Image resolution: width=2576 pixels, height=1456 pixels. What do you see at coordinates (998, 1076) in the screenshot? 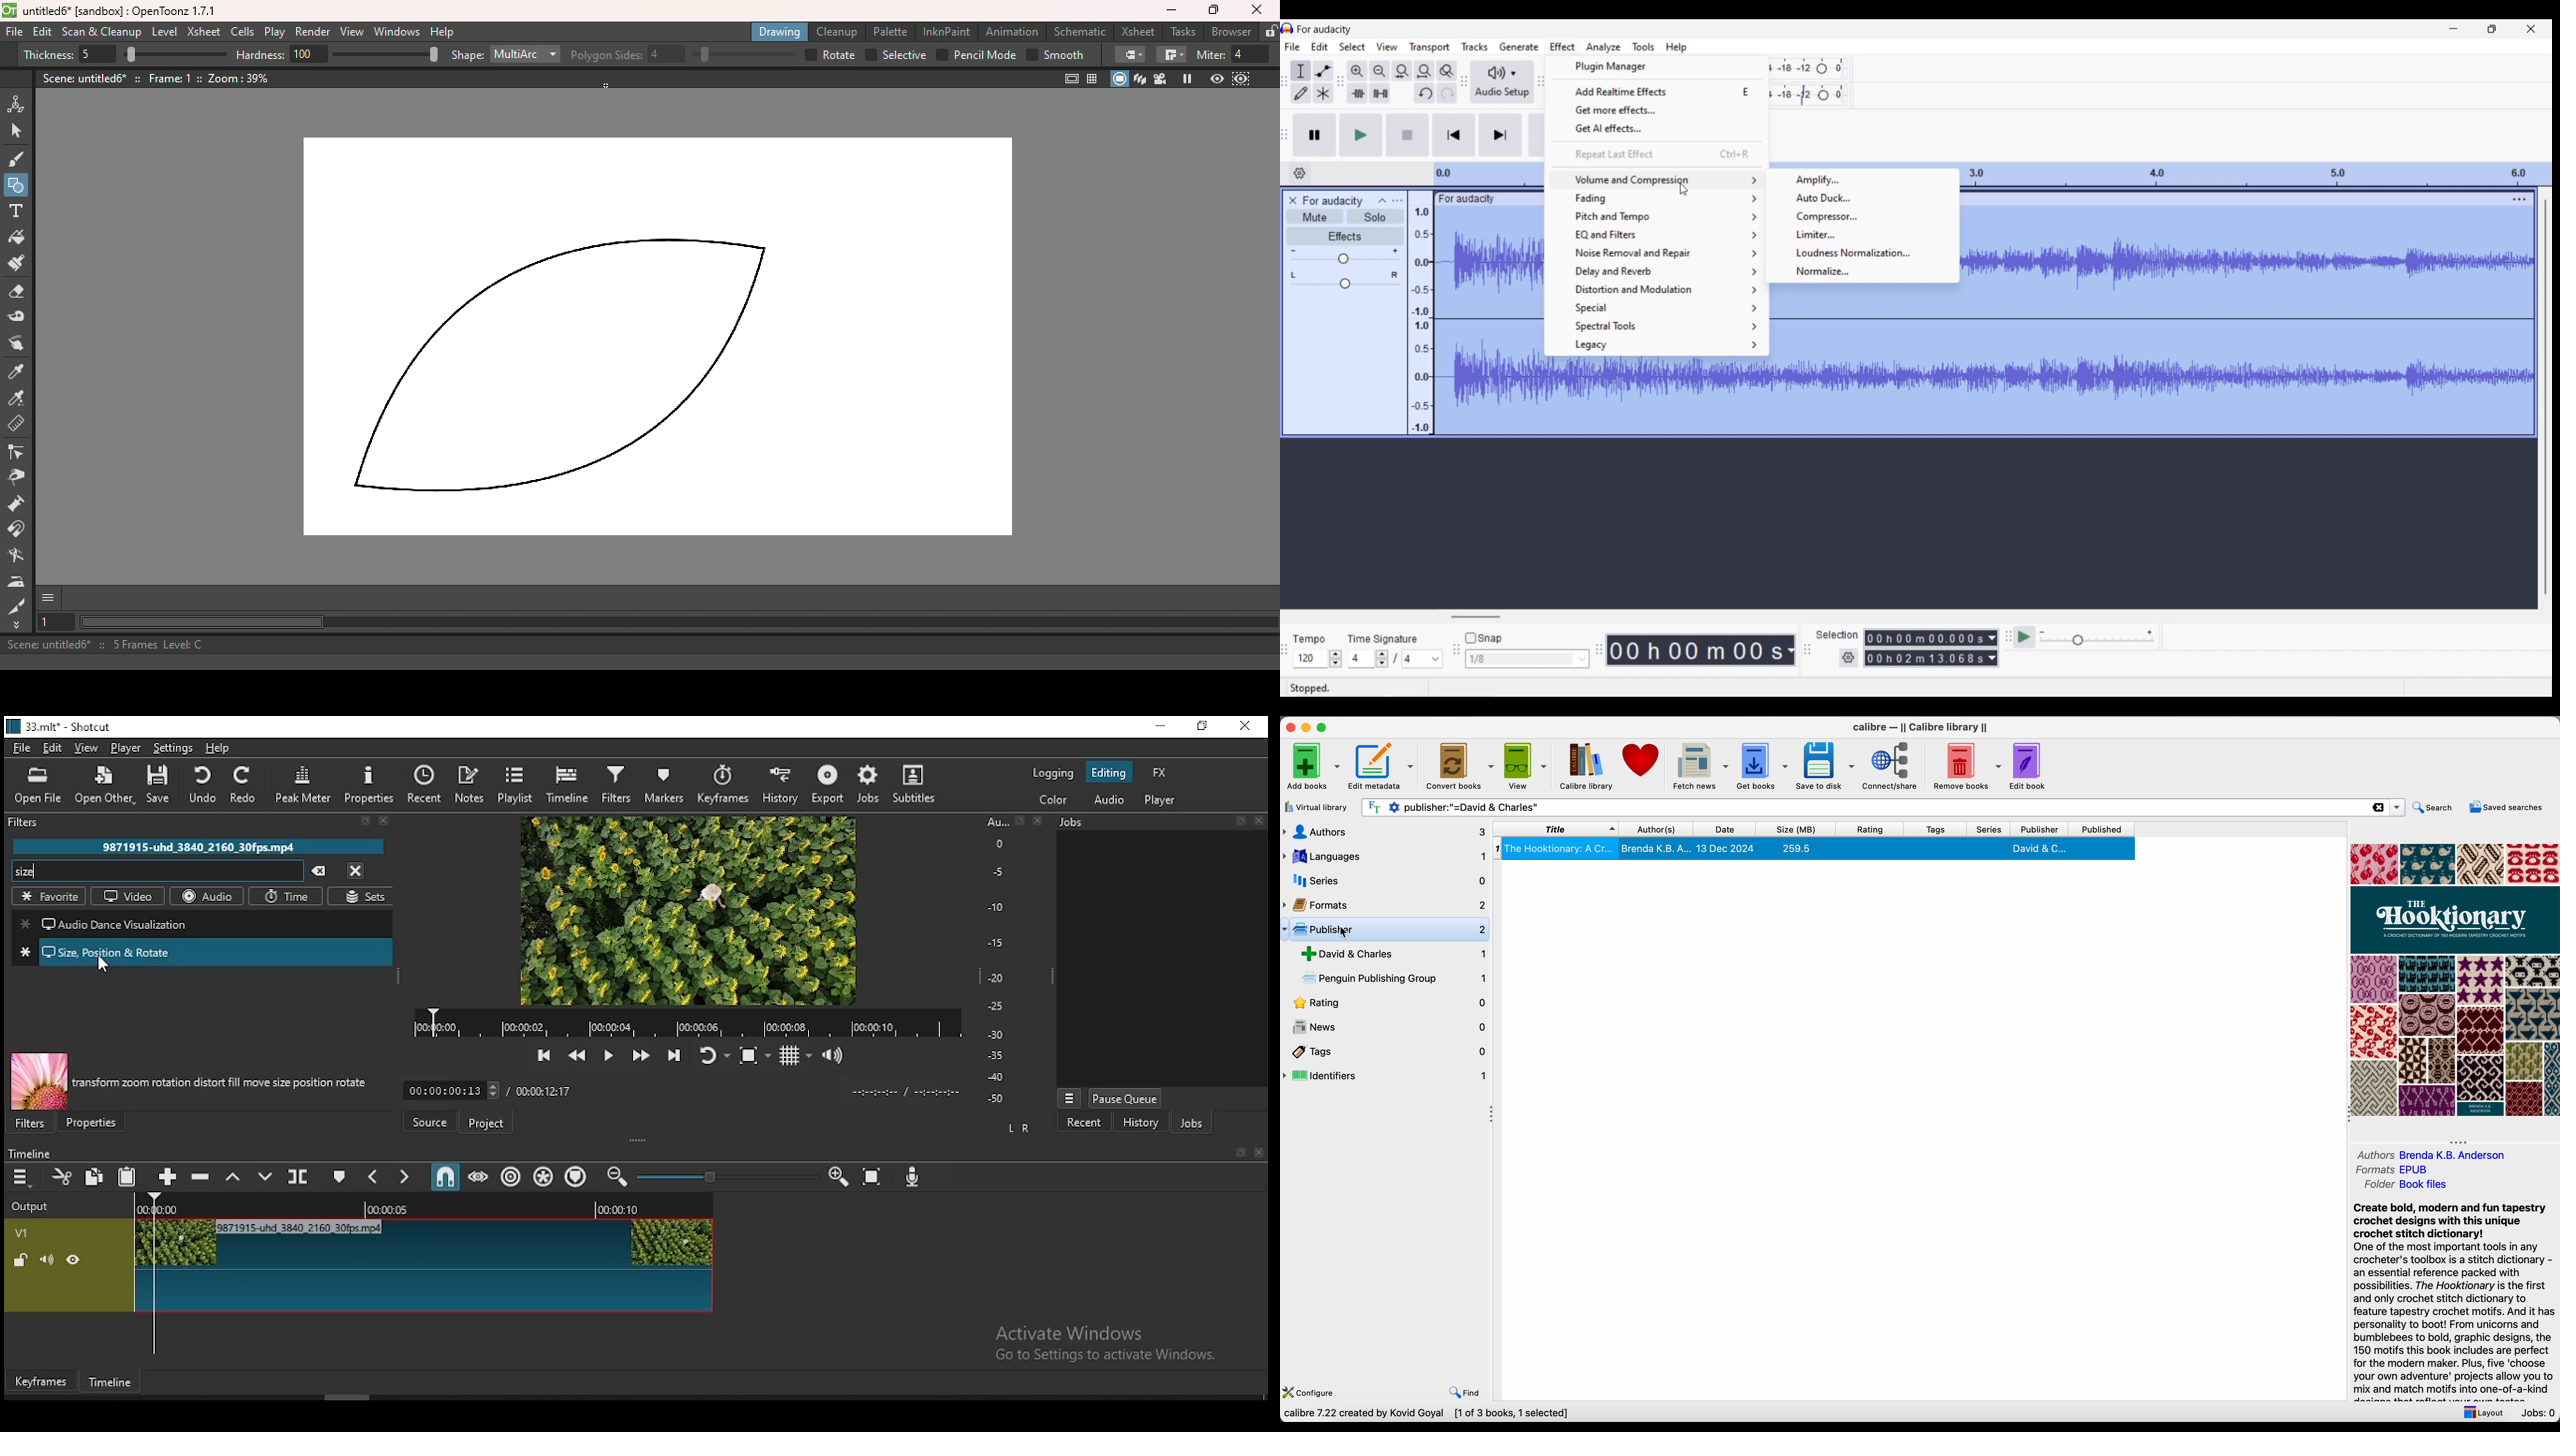
I see `-40` at bounding box center [998, 1076].